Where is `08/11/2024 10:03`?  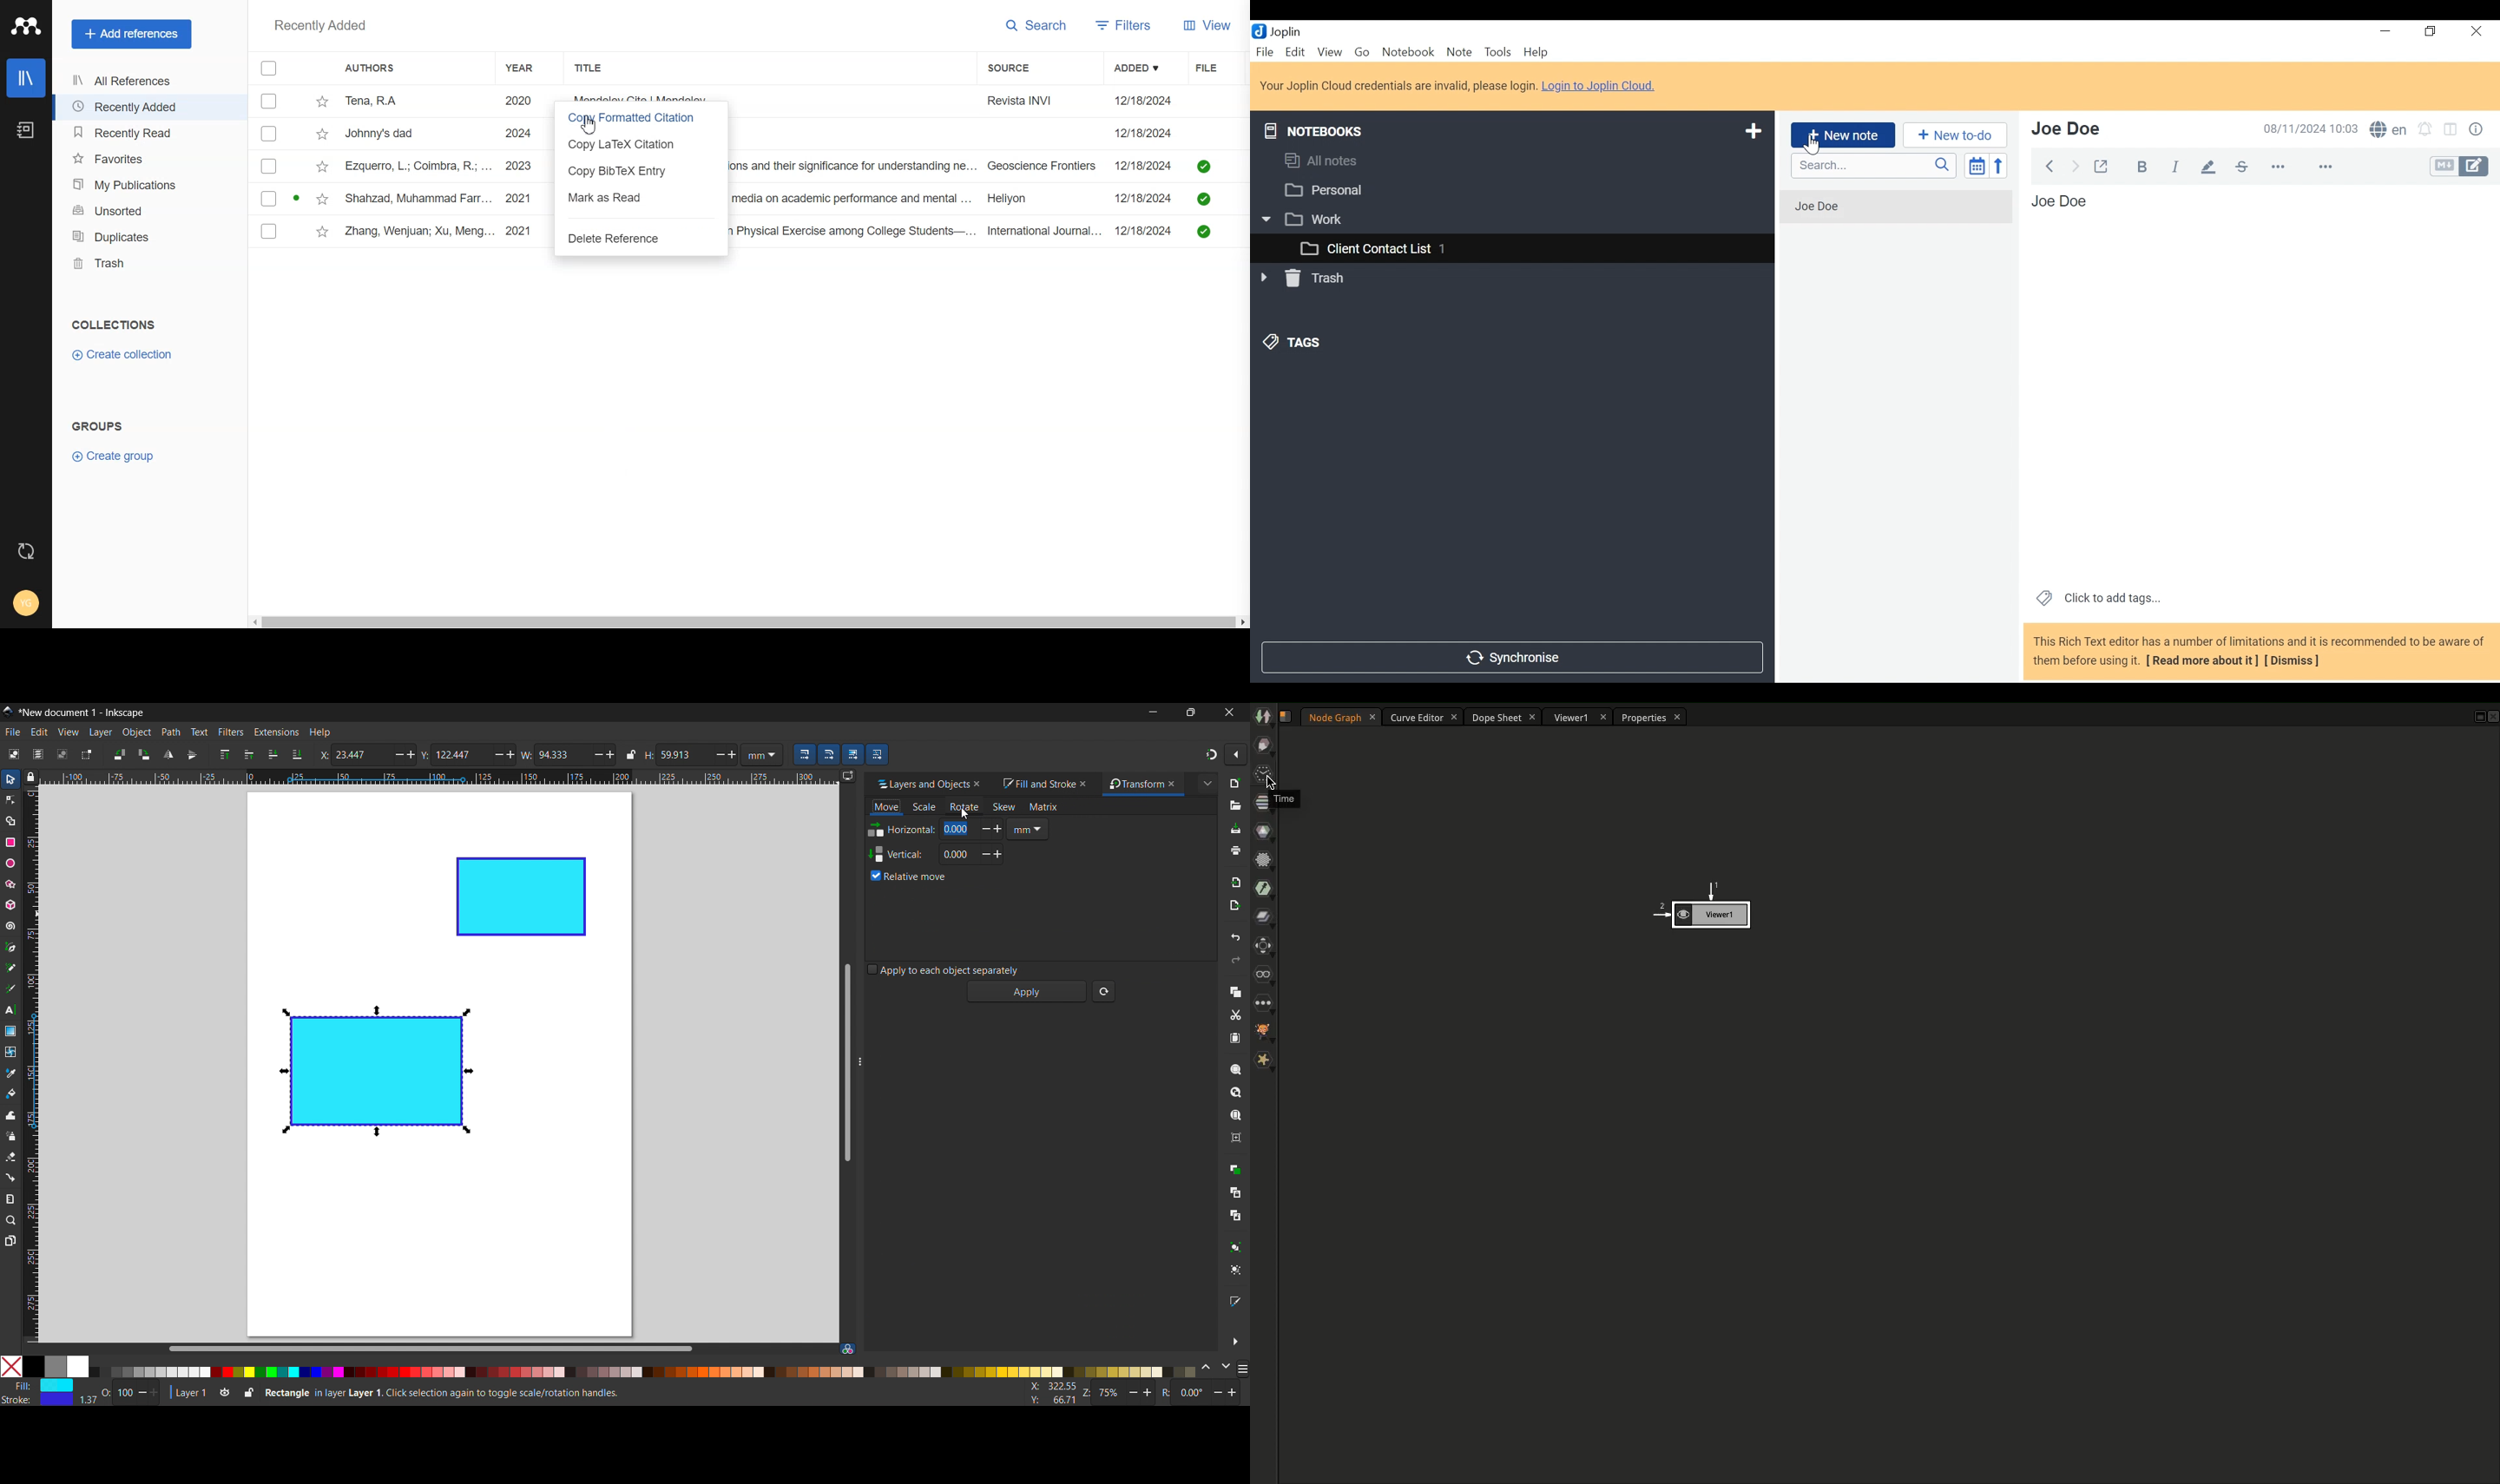 08/11/2024 10:03 is located at coordinates (2311, 128).